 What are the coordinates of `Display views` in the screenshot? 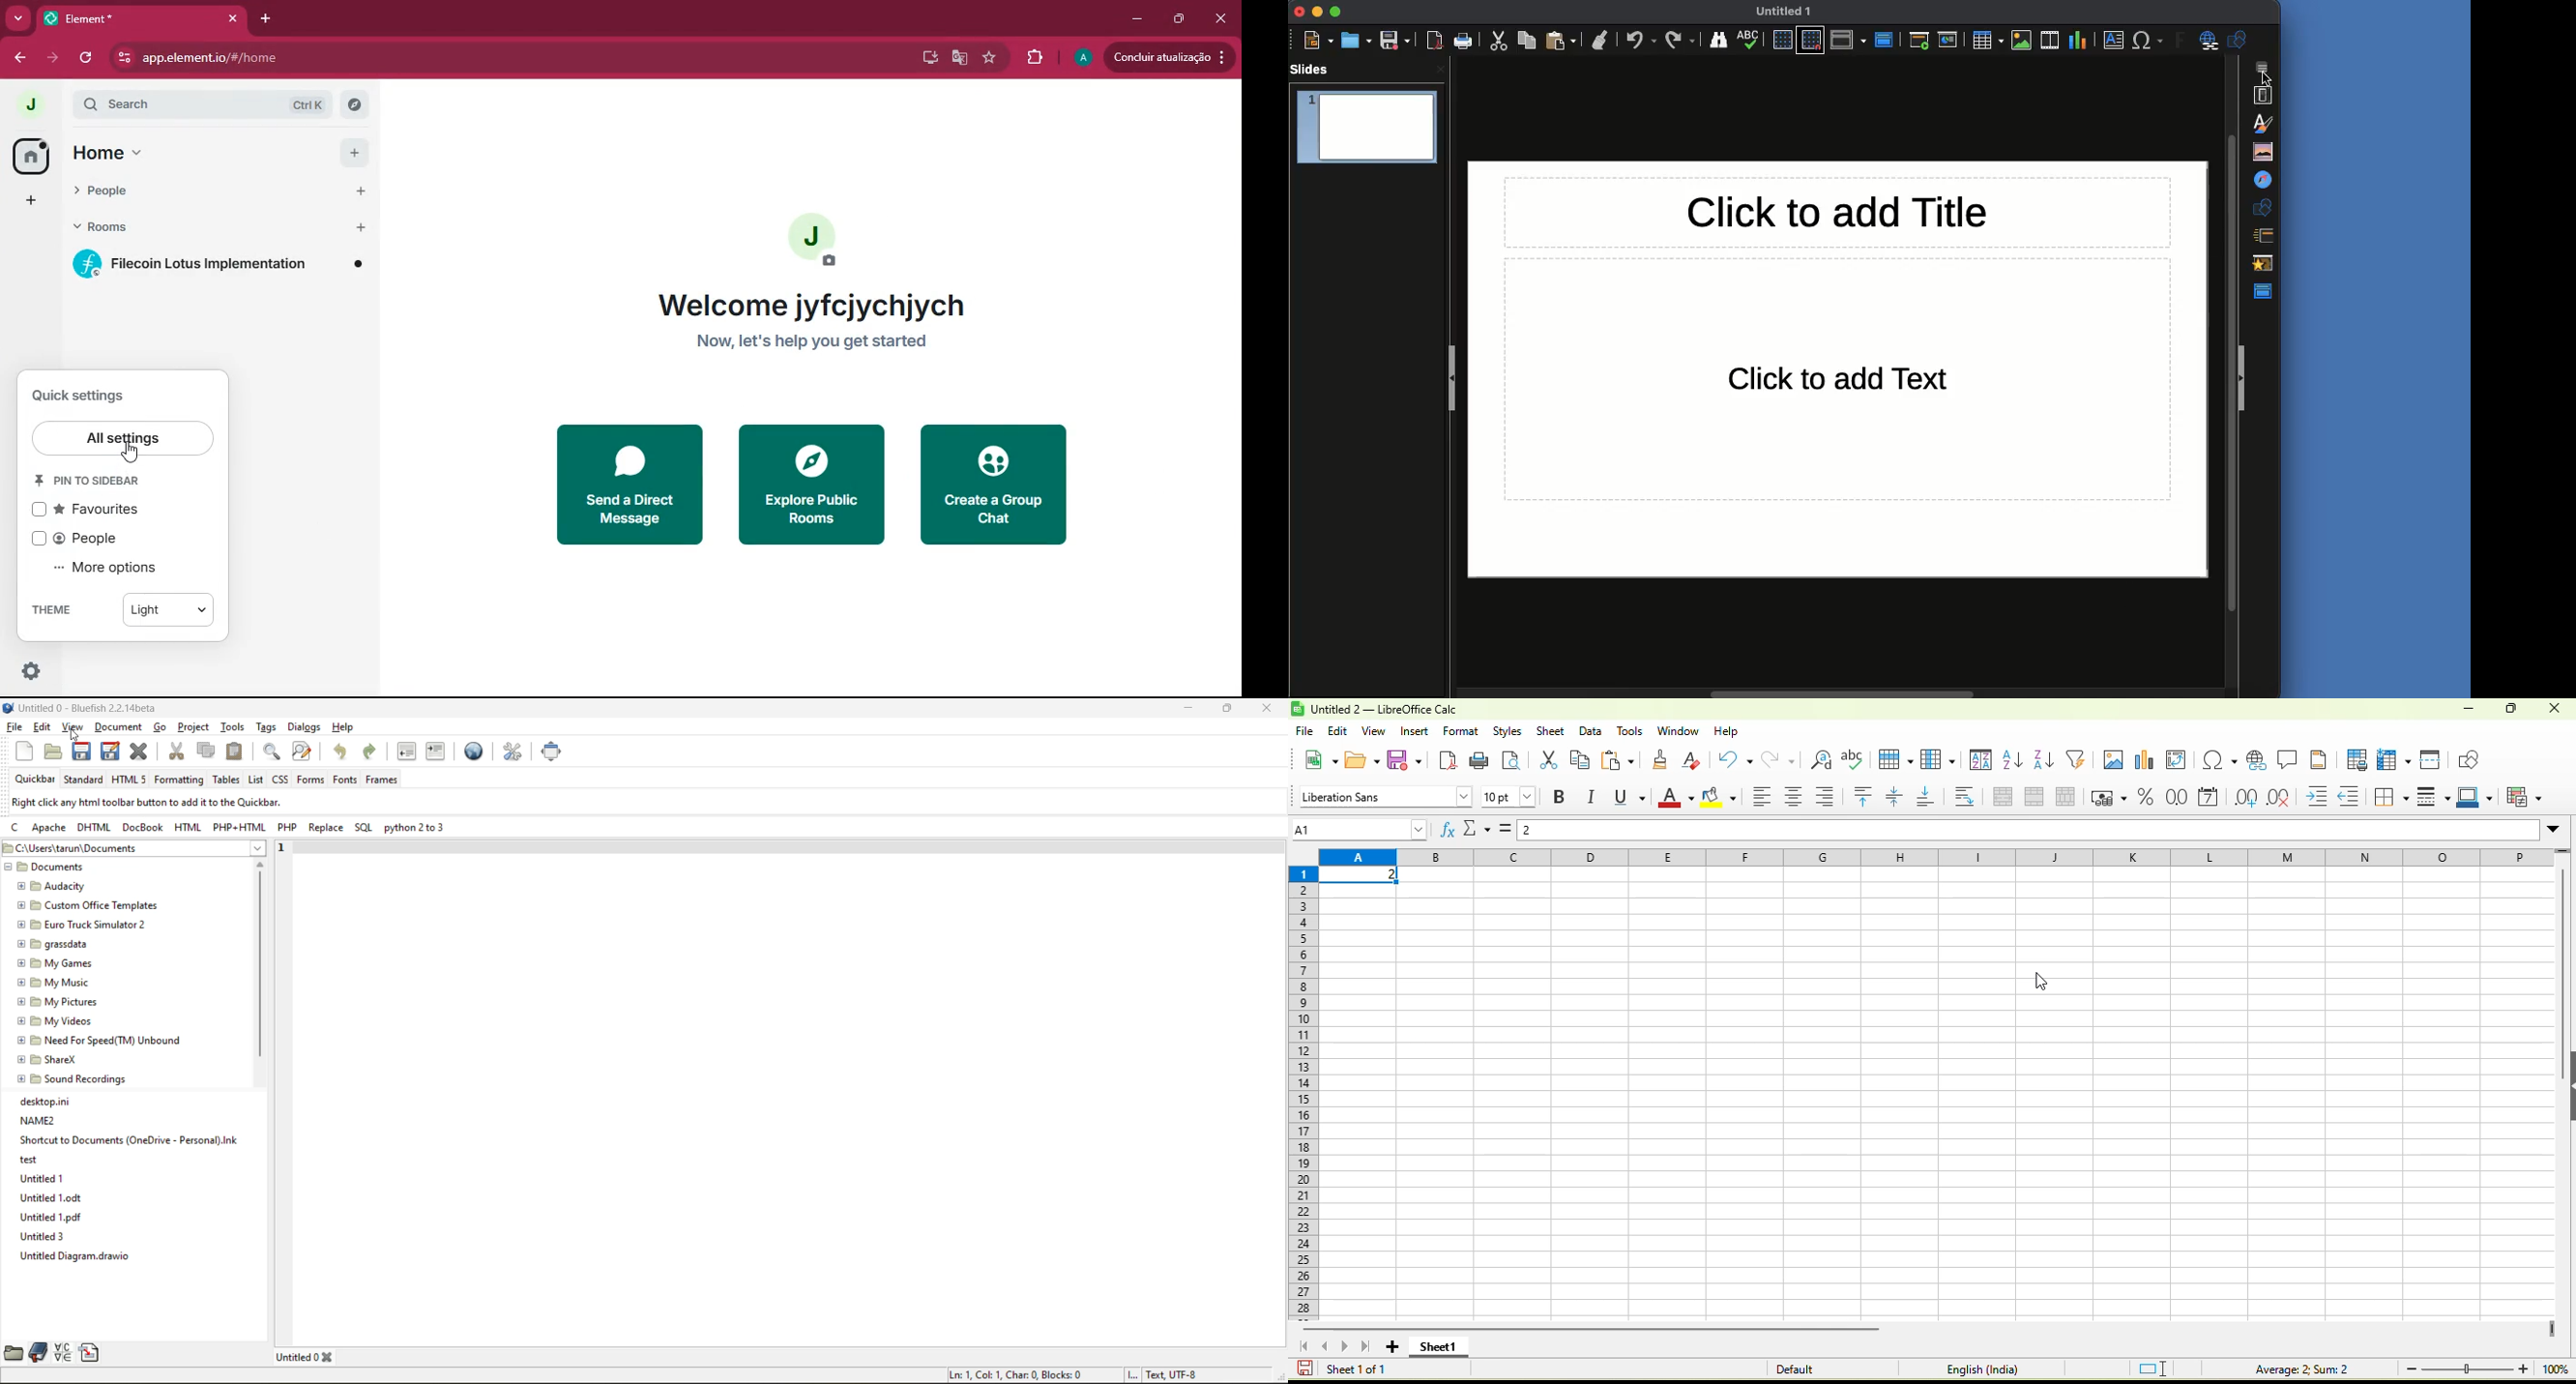 It's located at (1850, 41).